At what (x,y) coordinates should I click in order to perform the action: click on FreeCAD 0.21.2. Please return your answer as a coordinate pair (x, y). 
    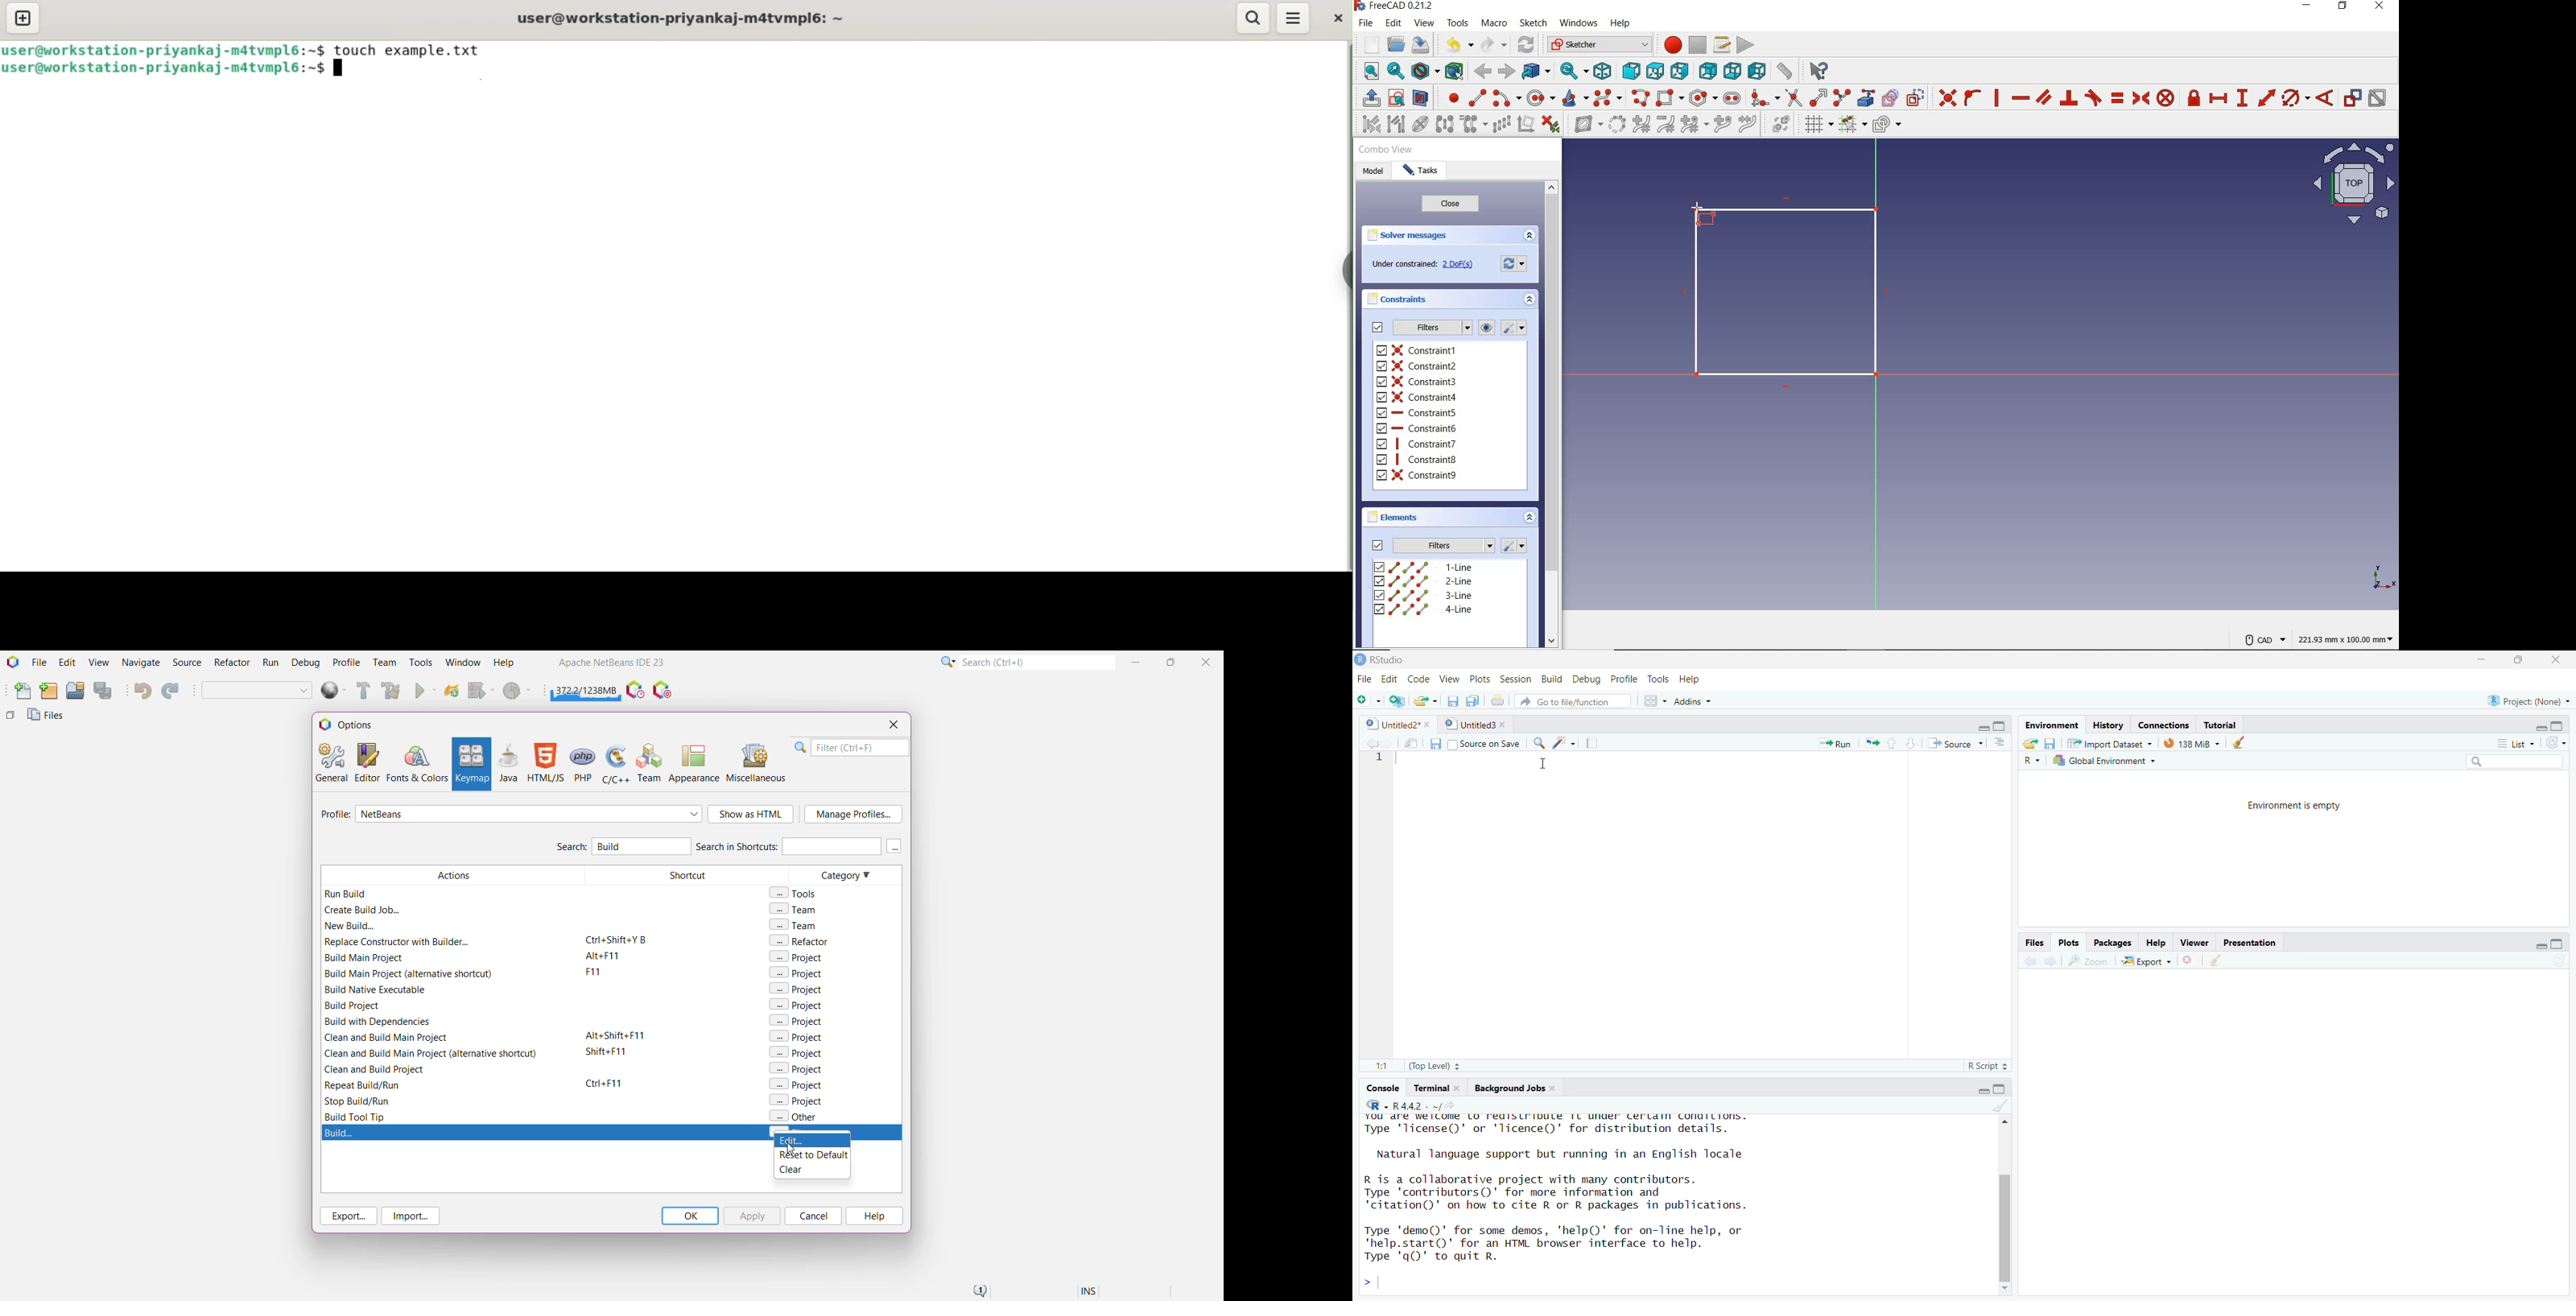
    Looking at the image, I should click on (1396, 7).